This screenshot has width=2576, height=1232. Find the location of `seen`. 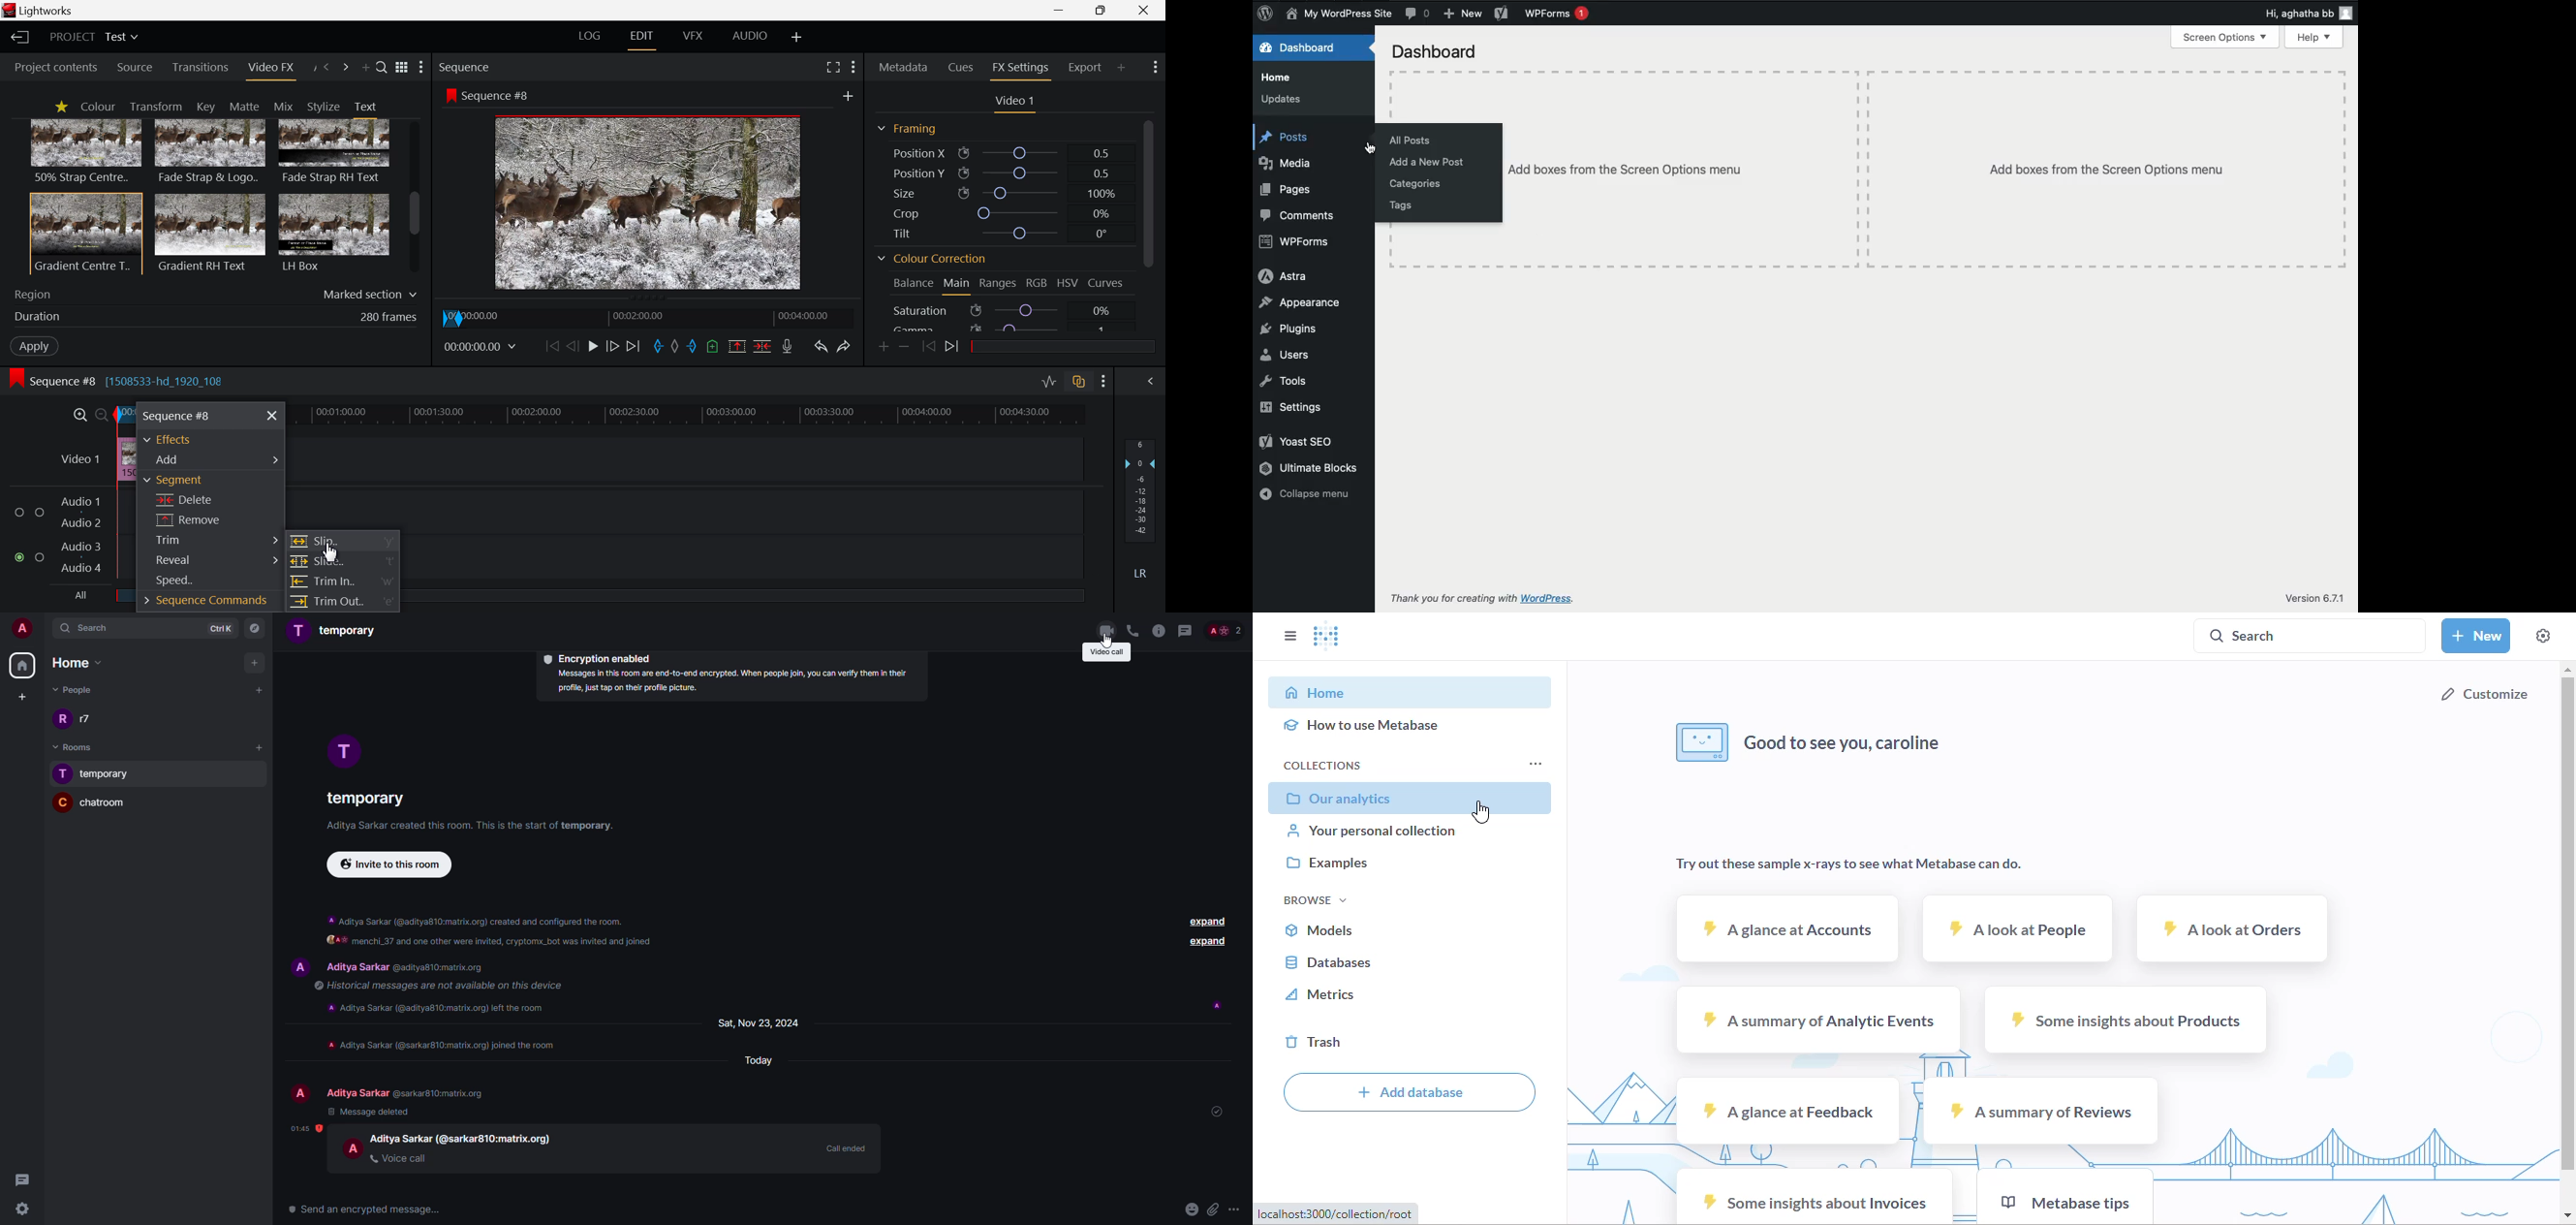

seen is located at coordinates (1217, 1006).